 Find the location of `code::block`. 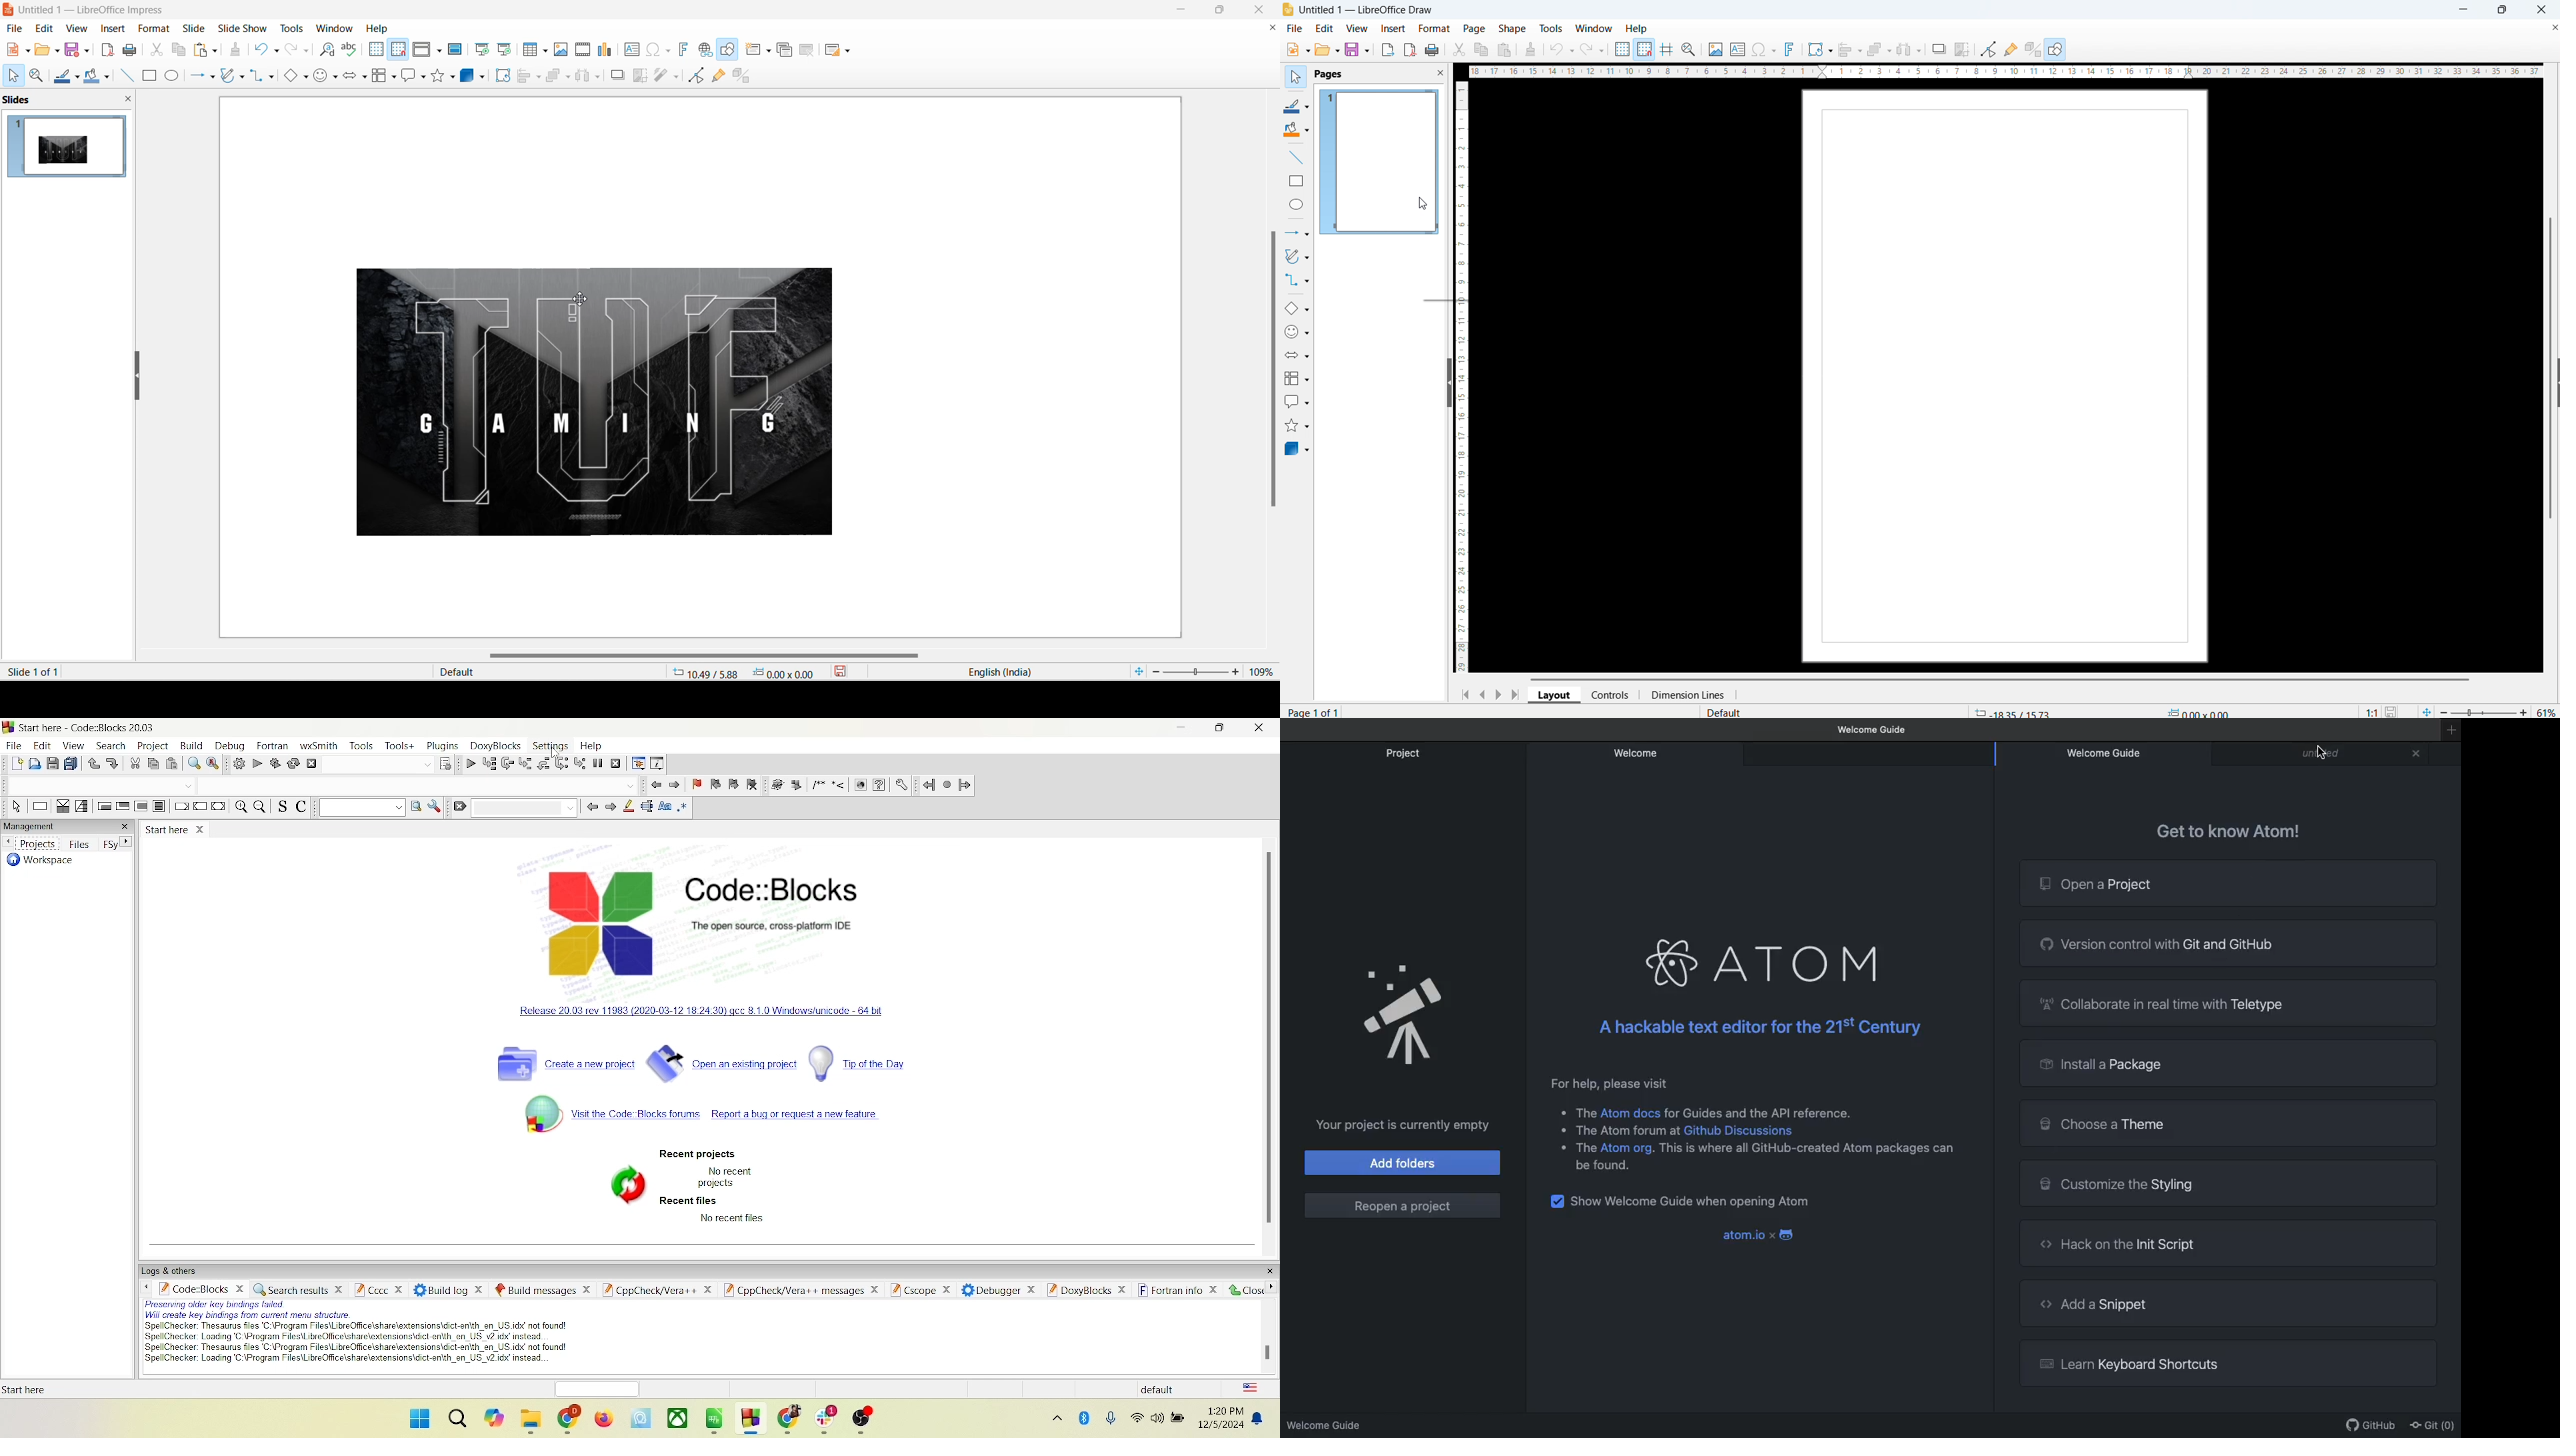

code::block is located at coordinates (90, 727).